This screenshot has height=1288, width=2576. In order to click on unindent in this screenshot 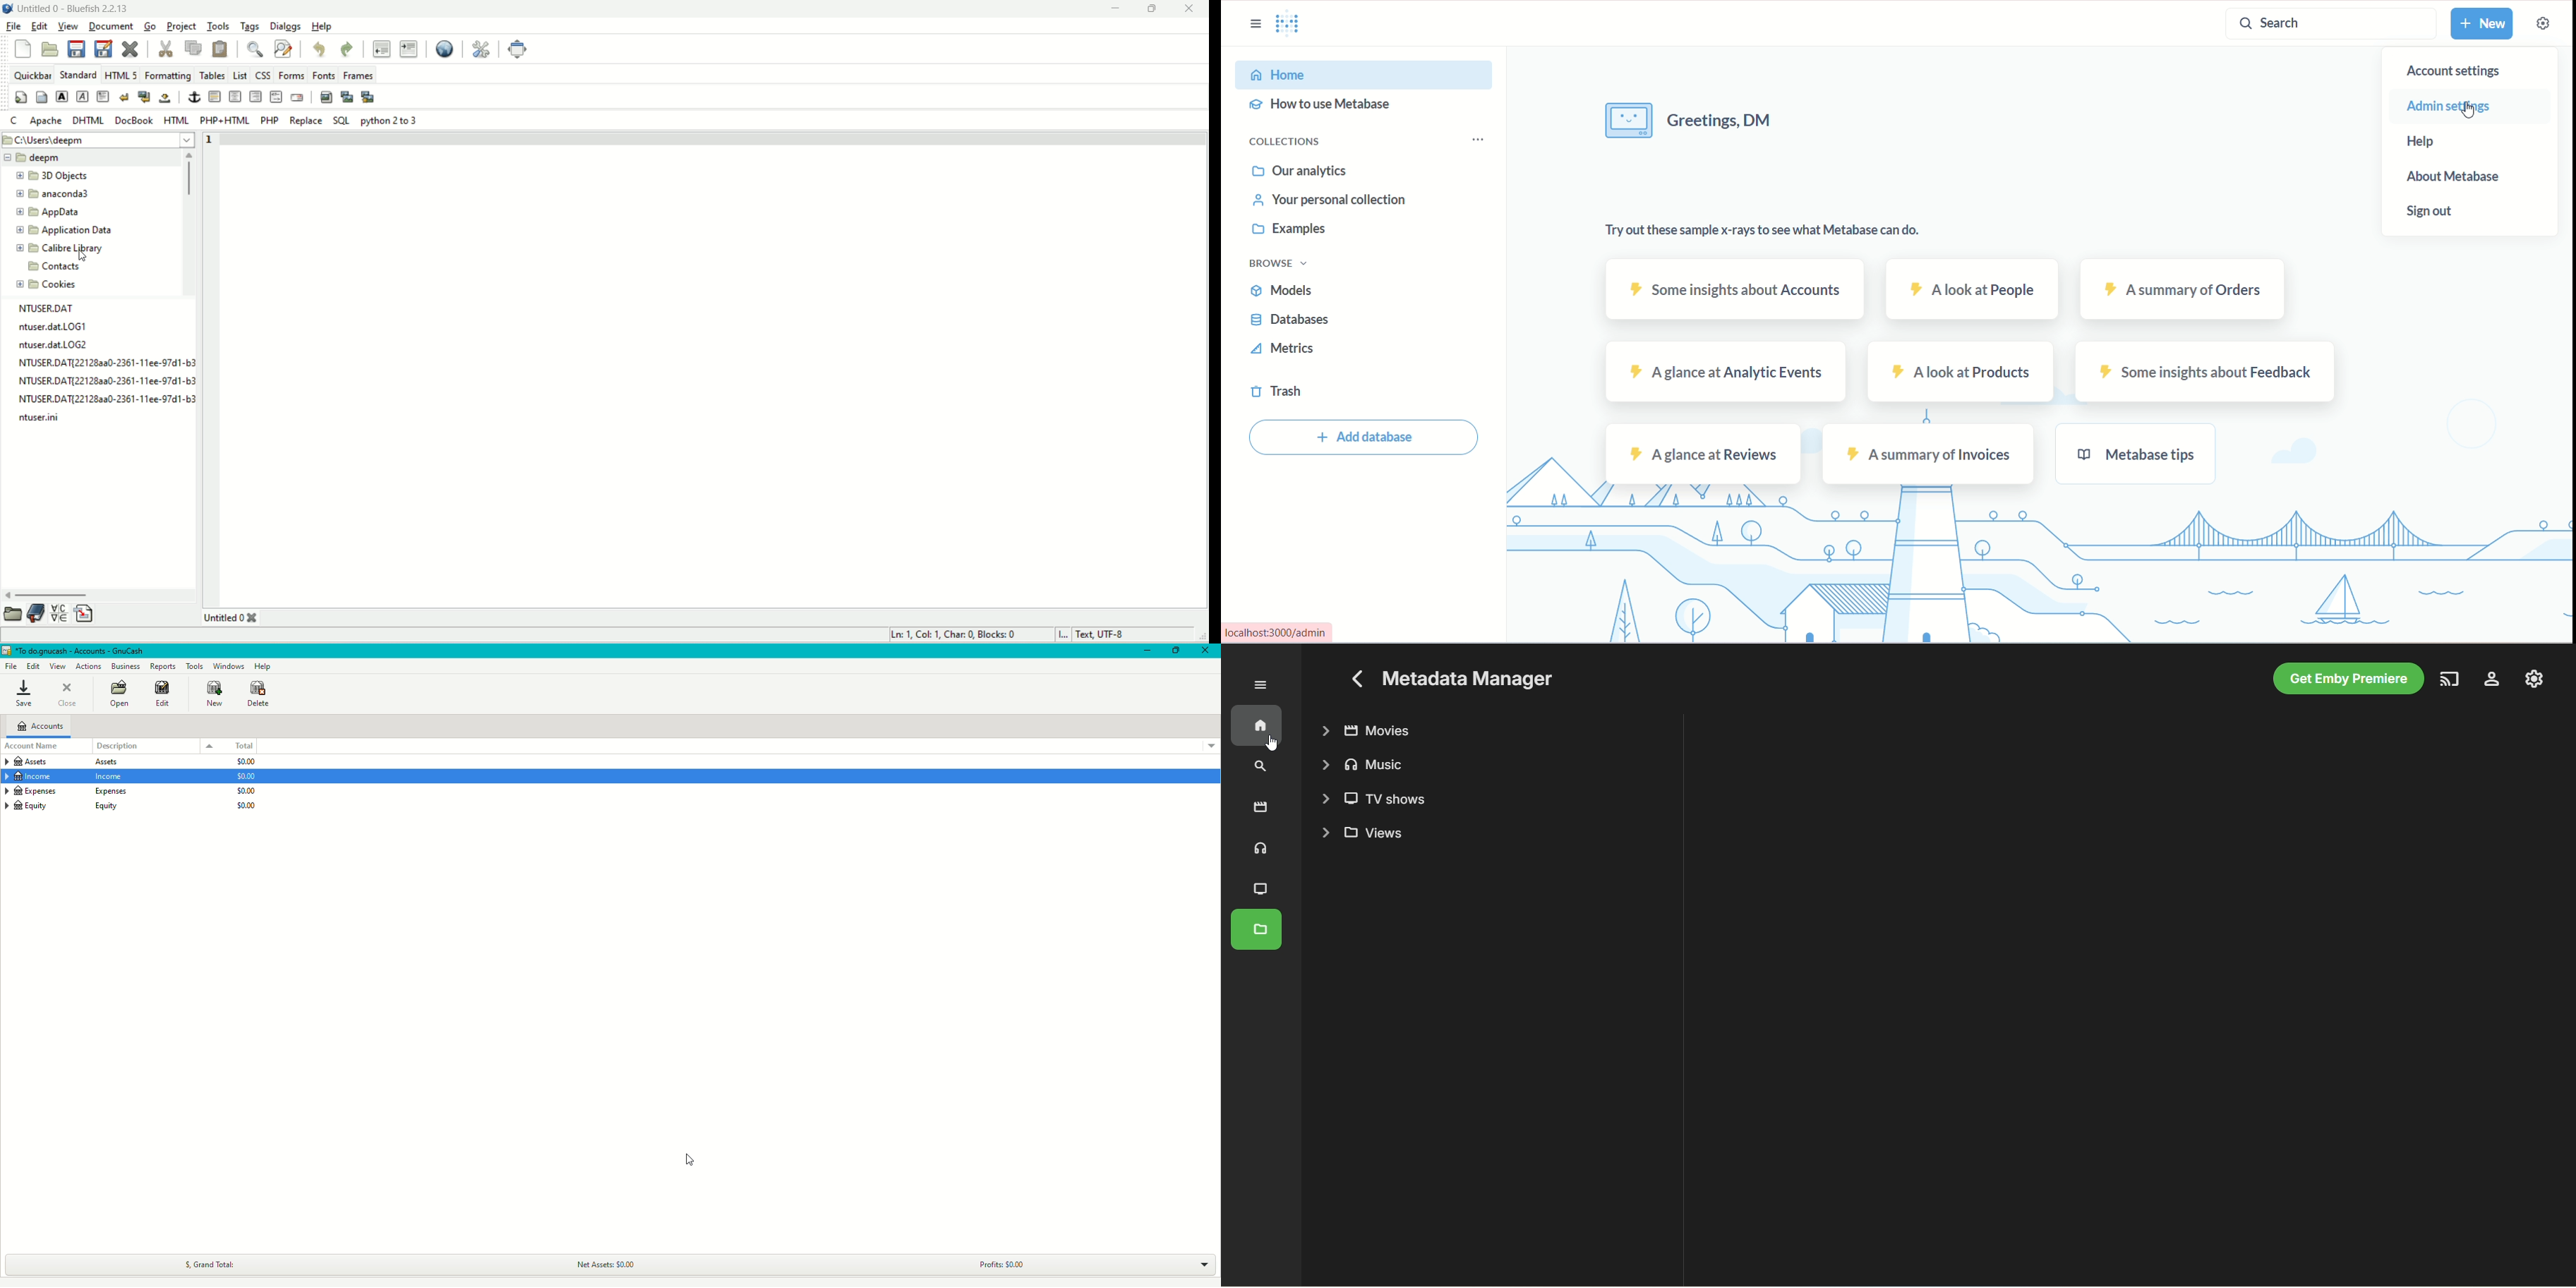, I will do `click(380, 48)`.